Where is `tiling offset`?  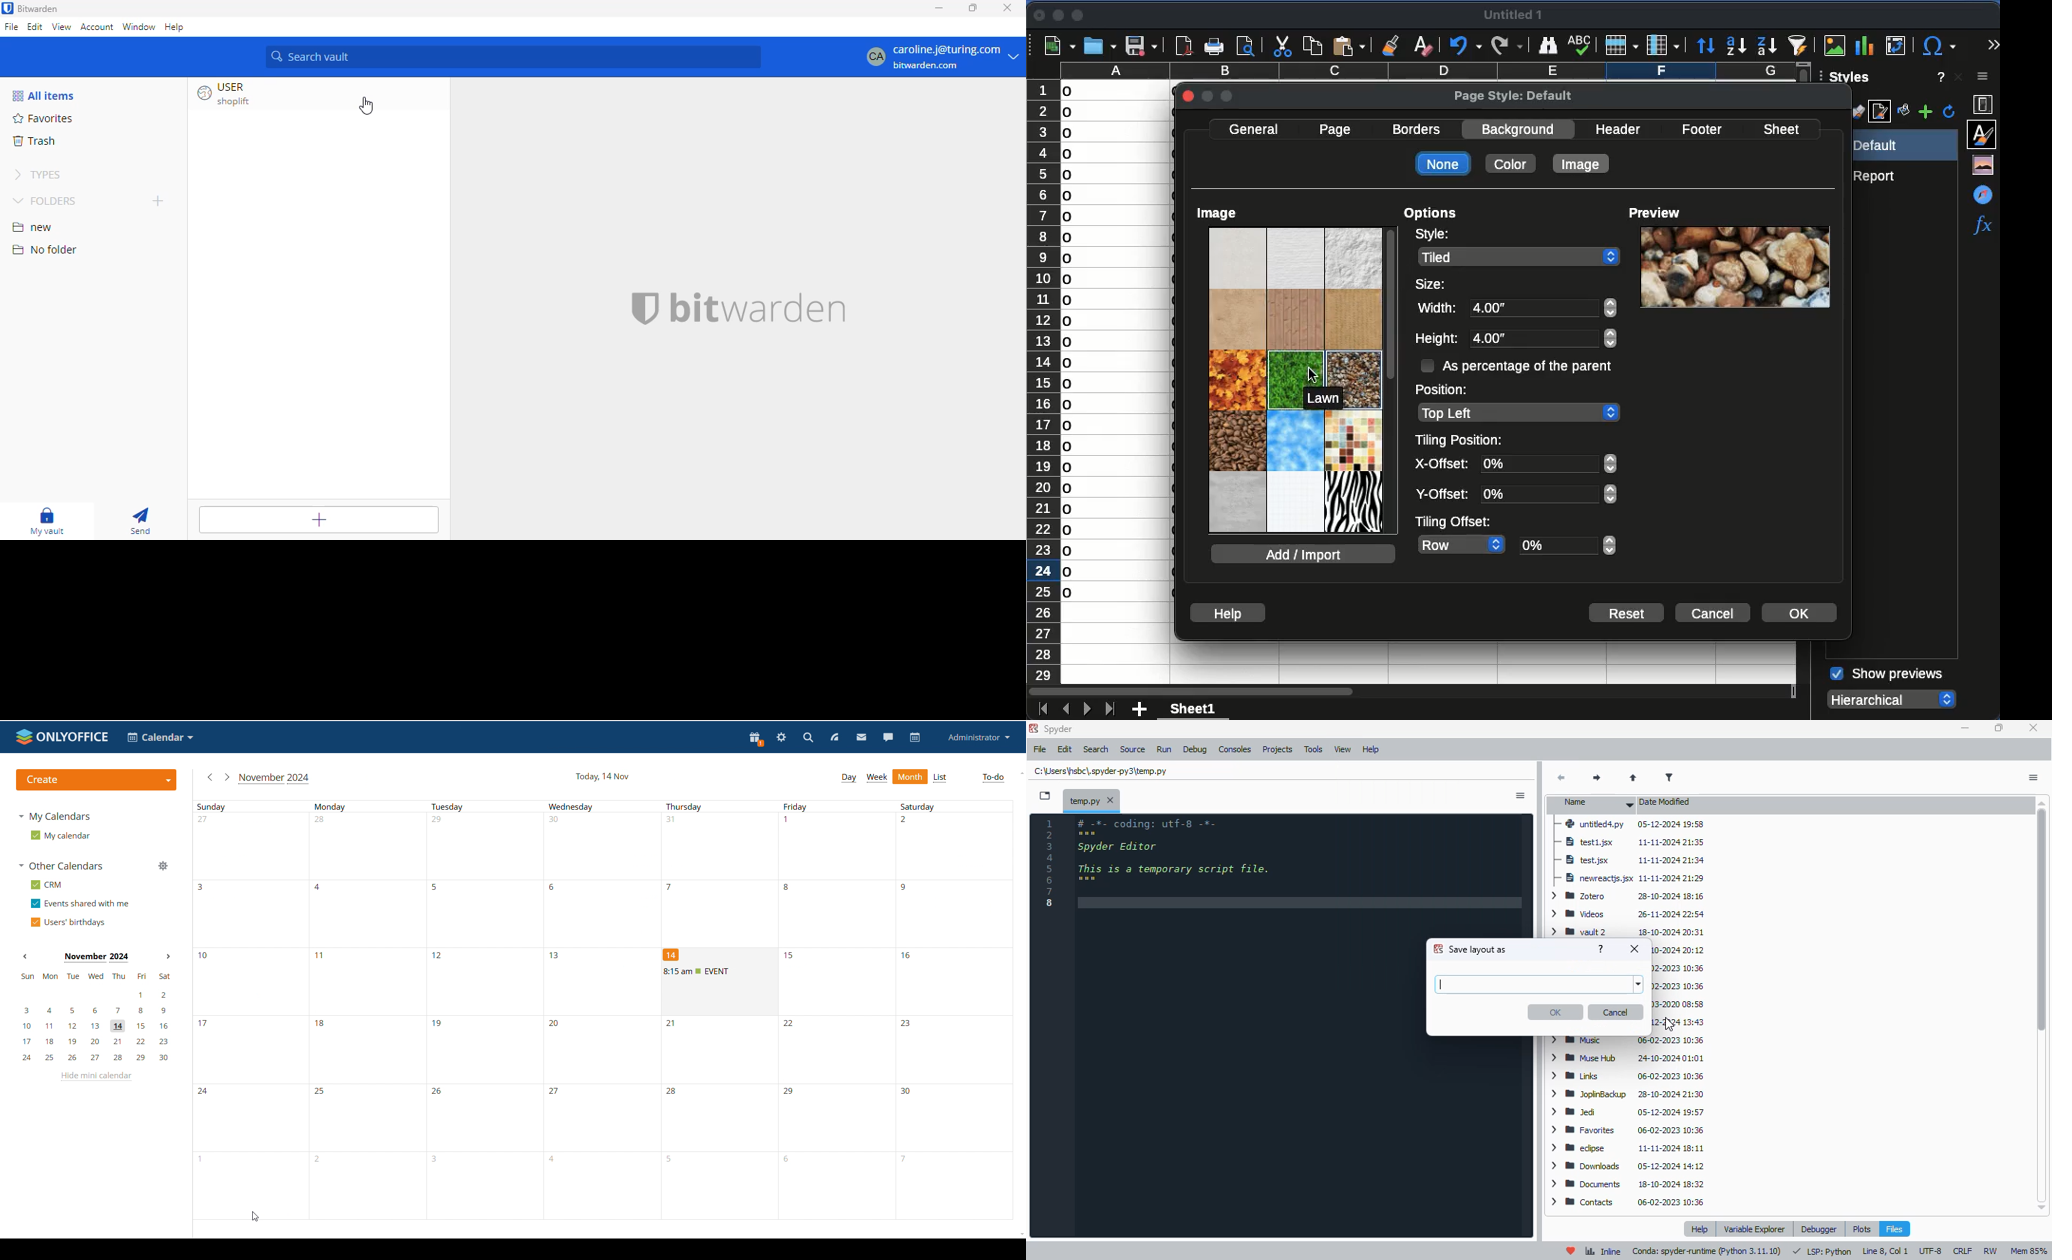
tiling offset is located at coordinates (1455, 521).